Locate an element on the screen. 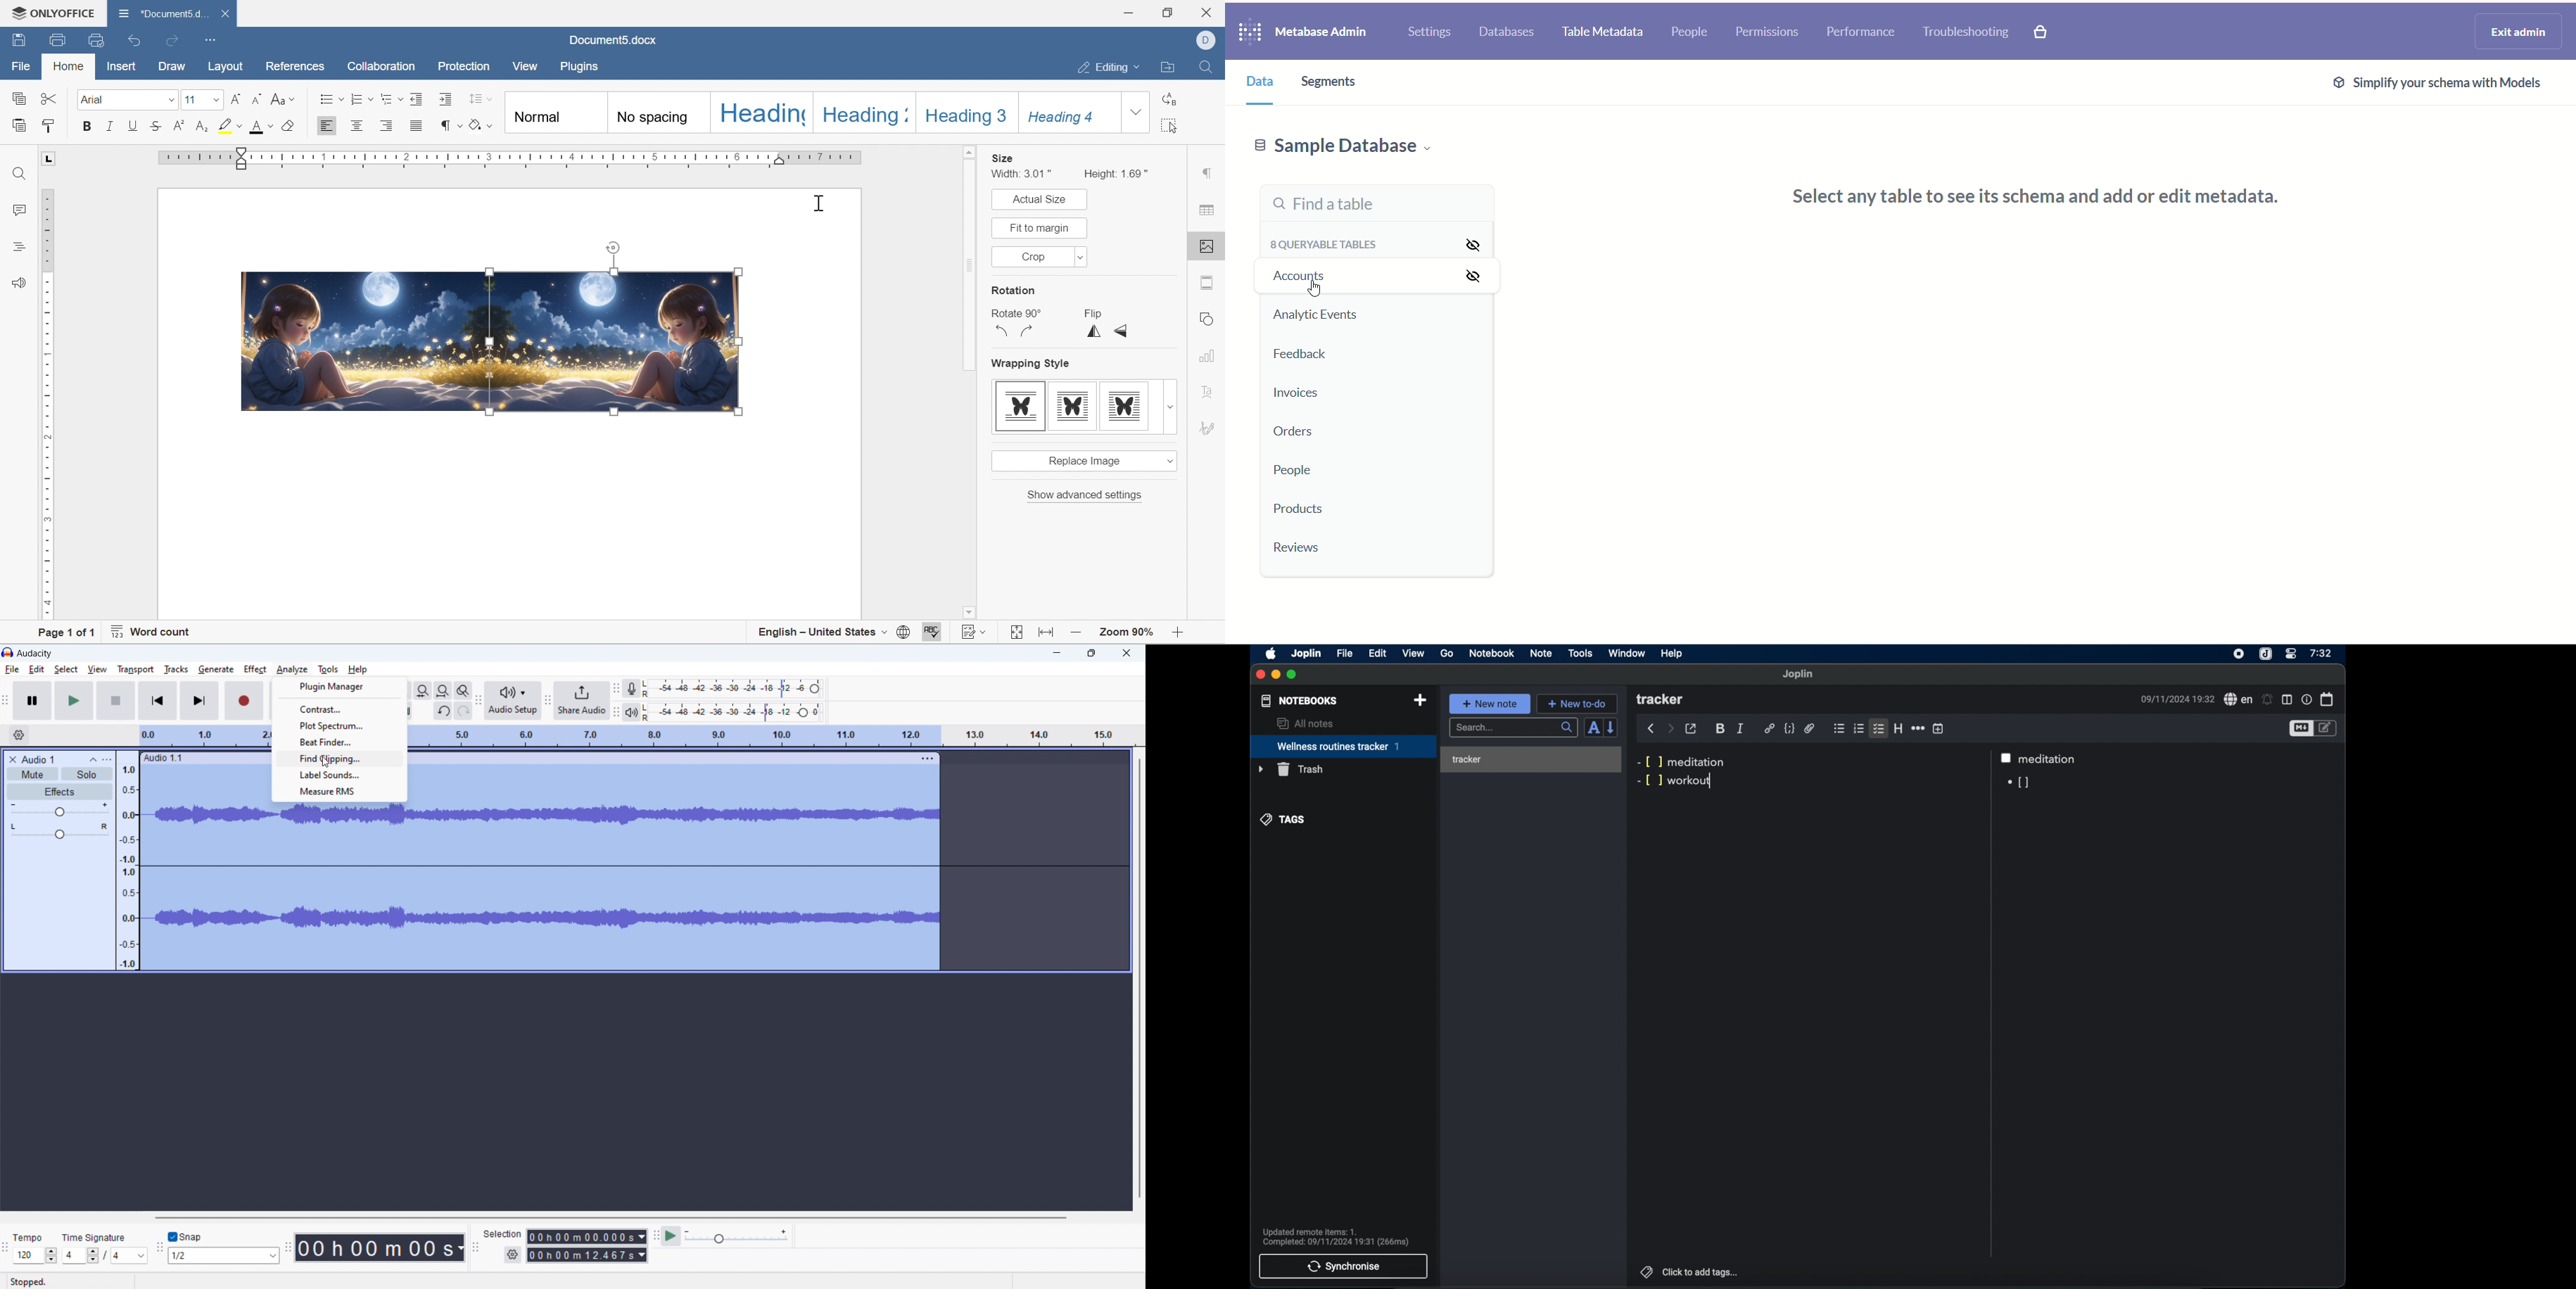 Image resolution: width=2576 pixels, height=1316 pixels. wellness routines tracker 1 is located at coordinates (1343, 747).